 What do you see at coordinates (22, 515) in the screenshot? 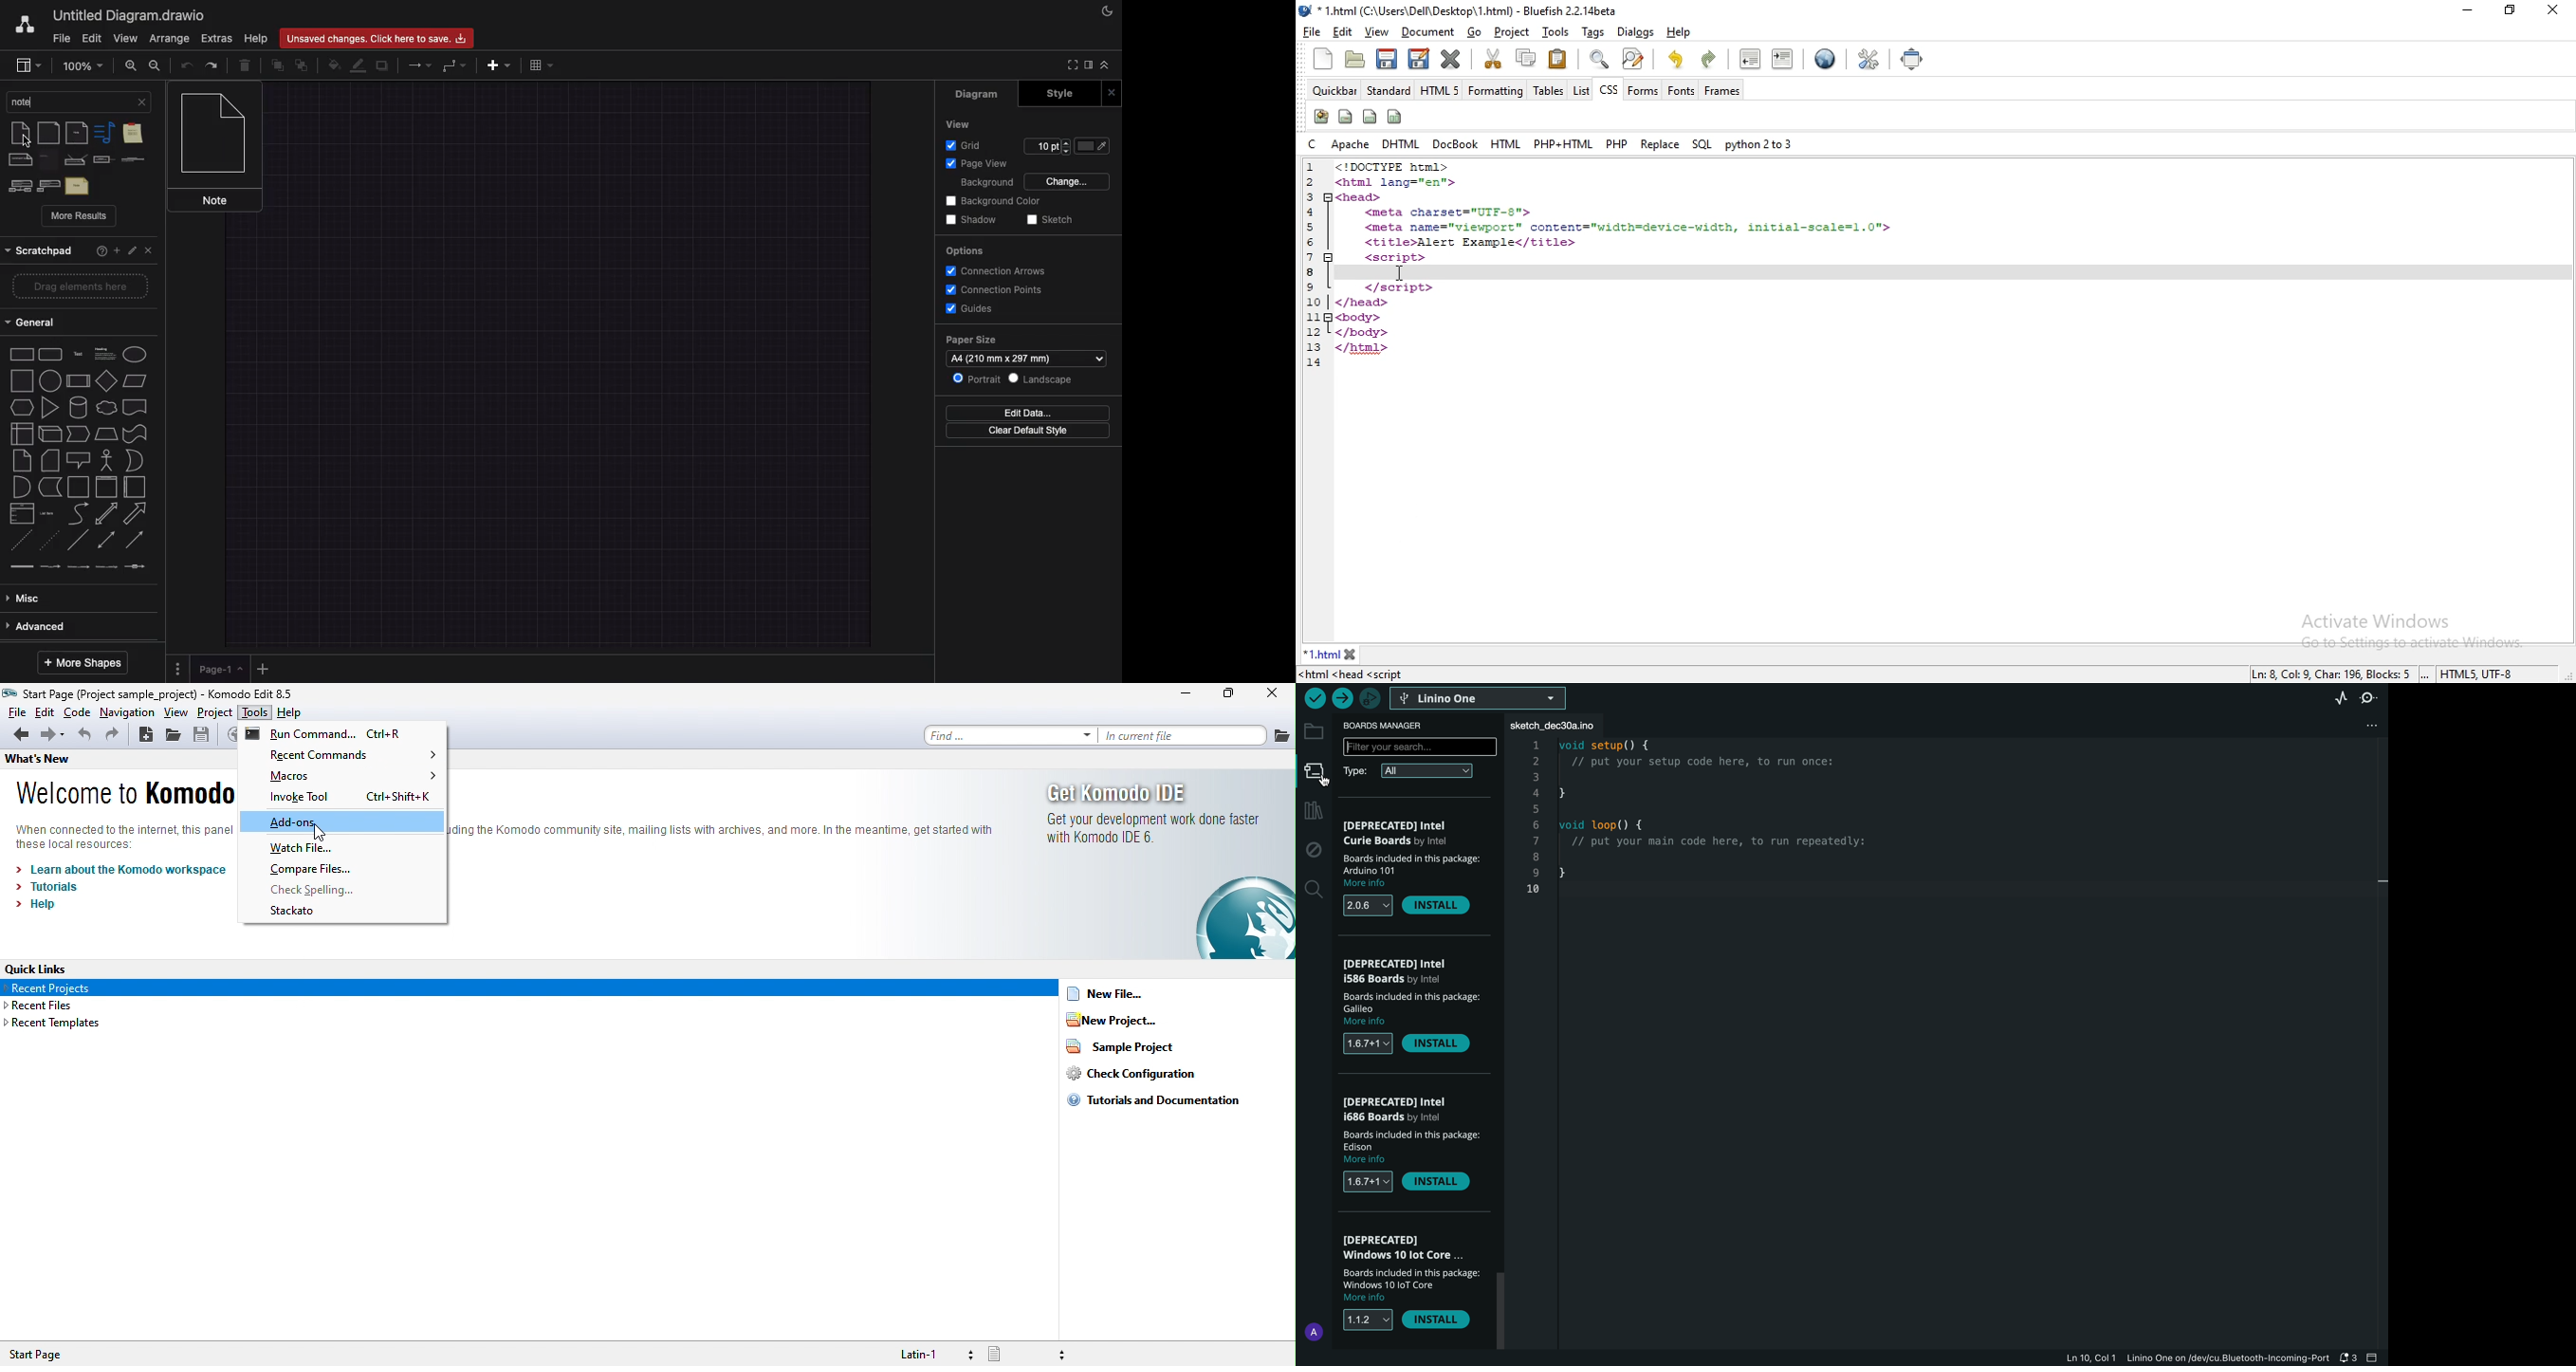
I see `list` at bounding box center [22, 515].